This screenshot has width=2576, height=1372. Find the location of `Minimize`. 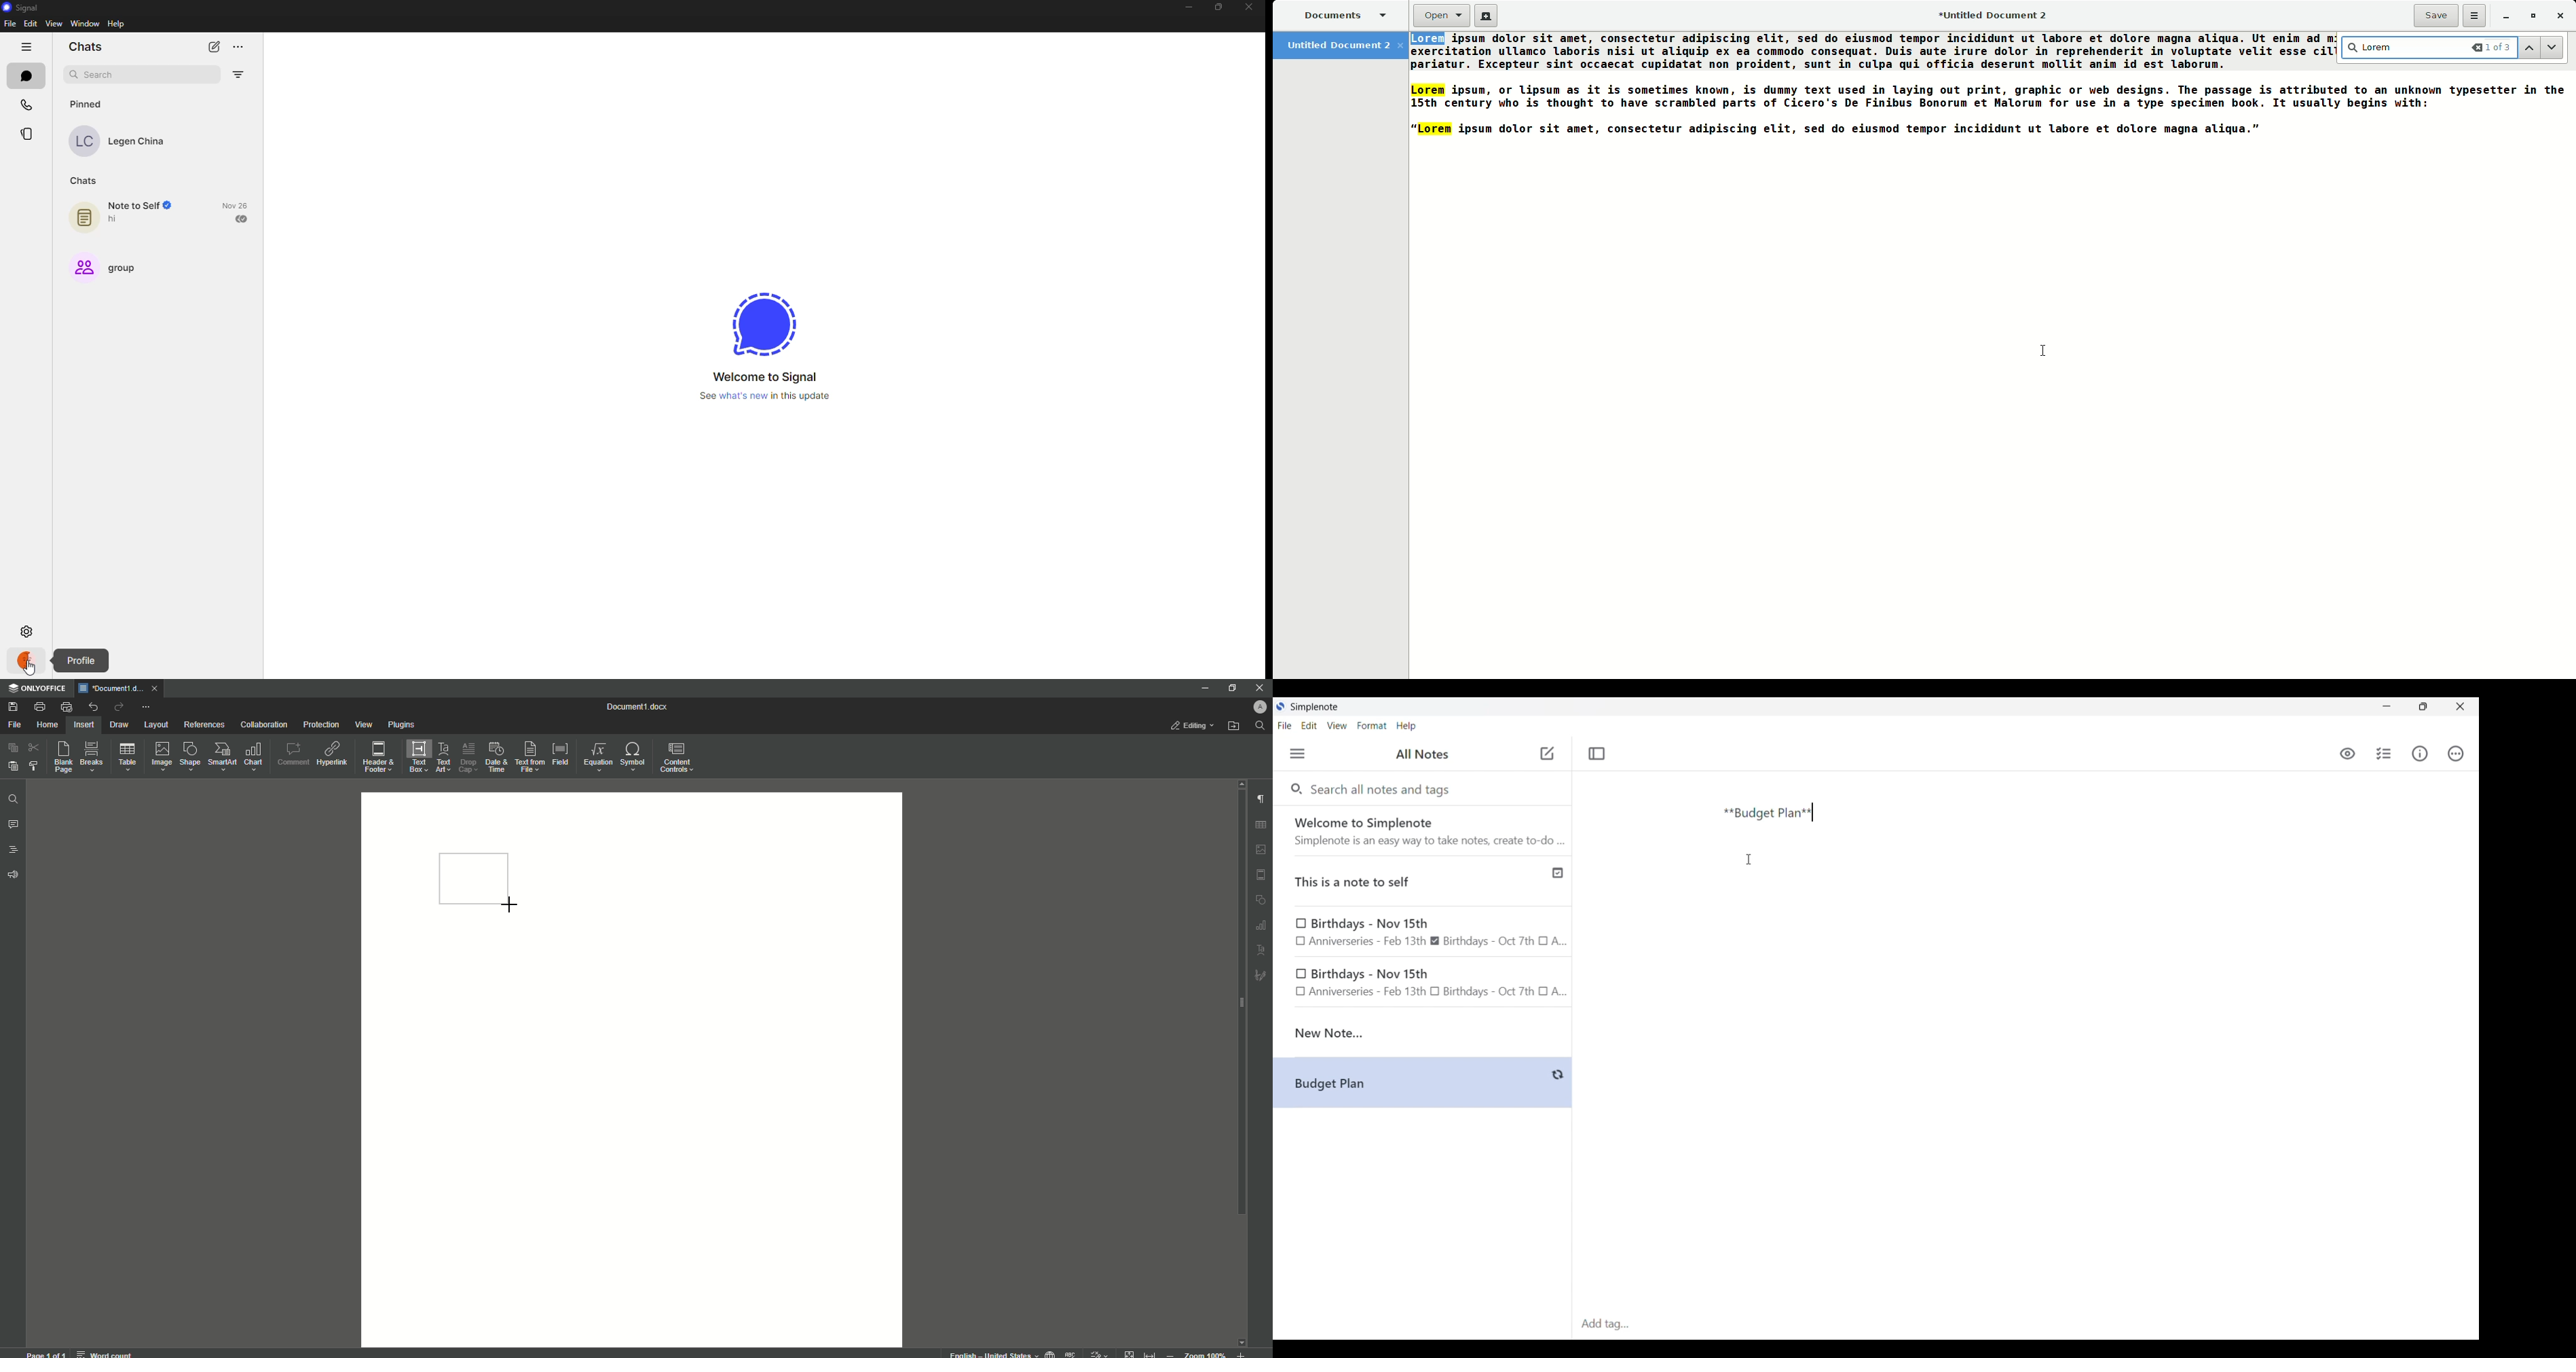

Minimize is located at coordinates (2387, 706).